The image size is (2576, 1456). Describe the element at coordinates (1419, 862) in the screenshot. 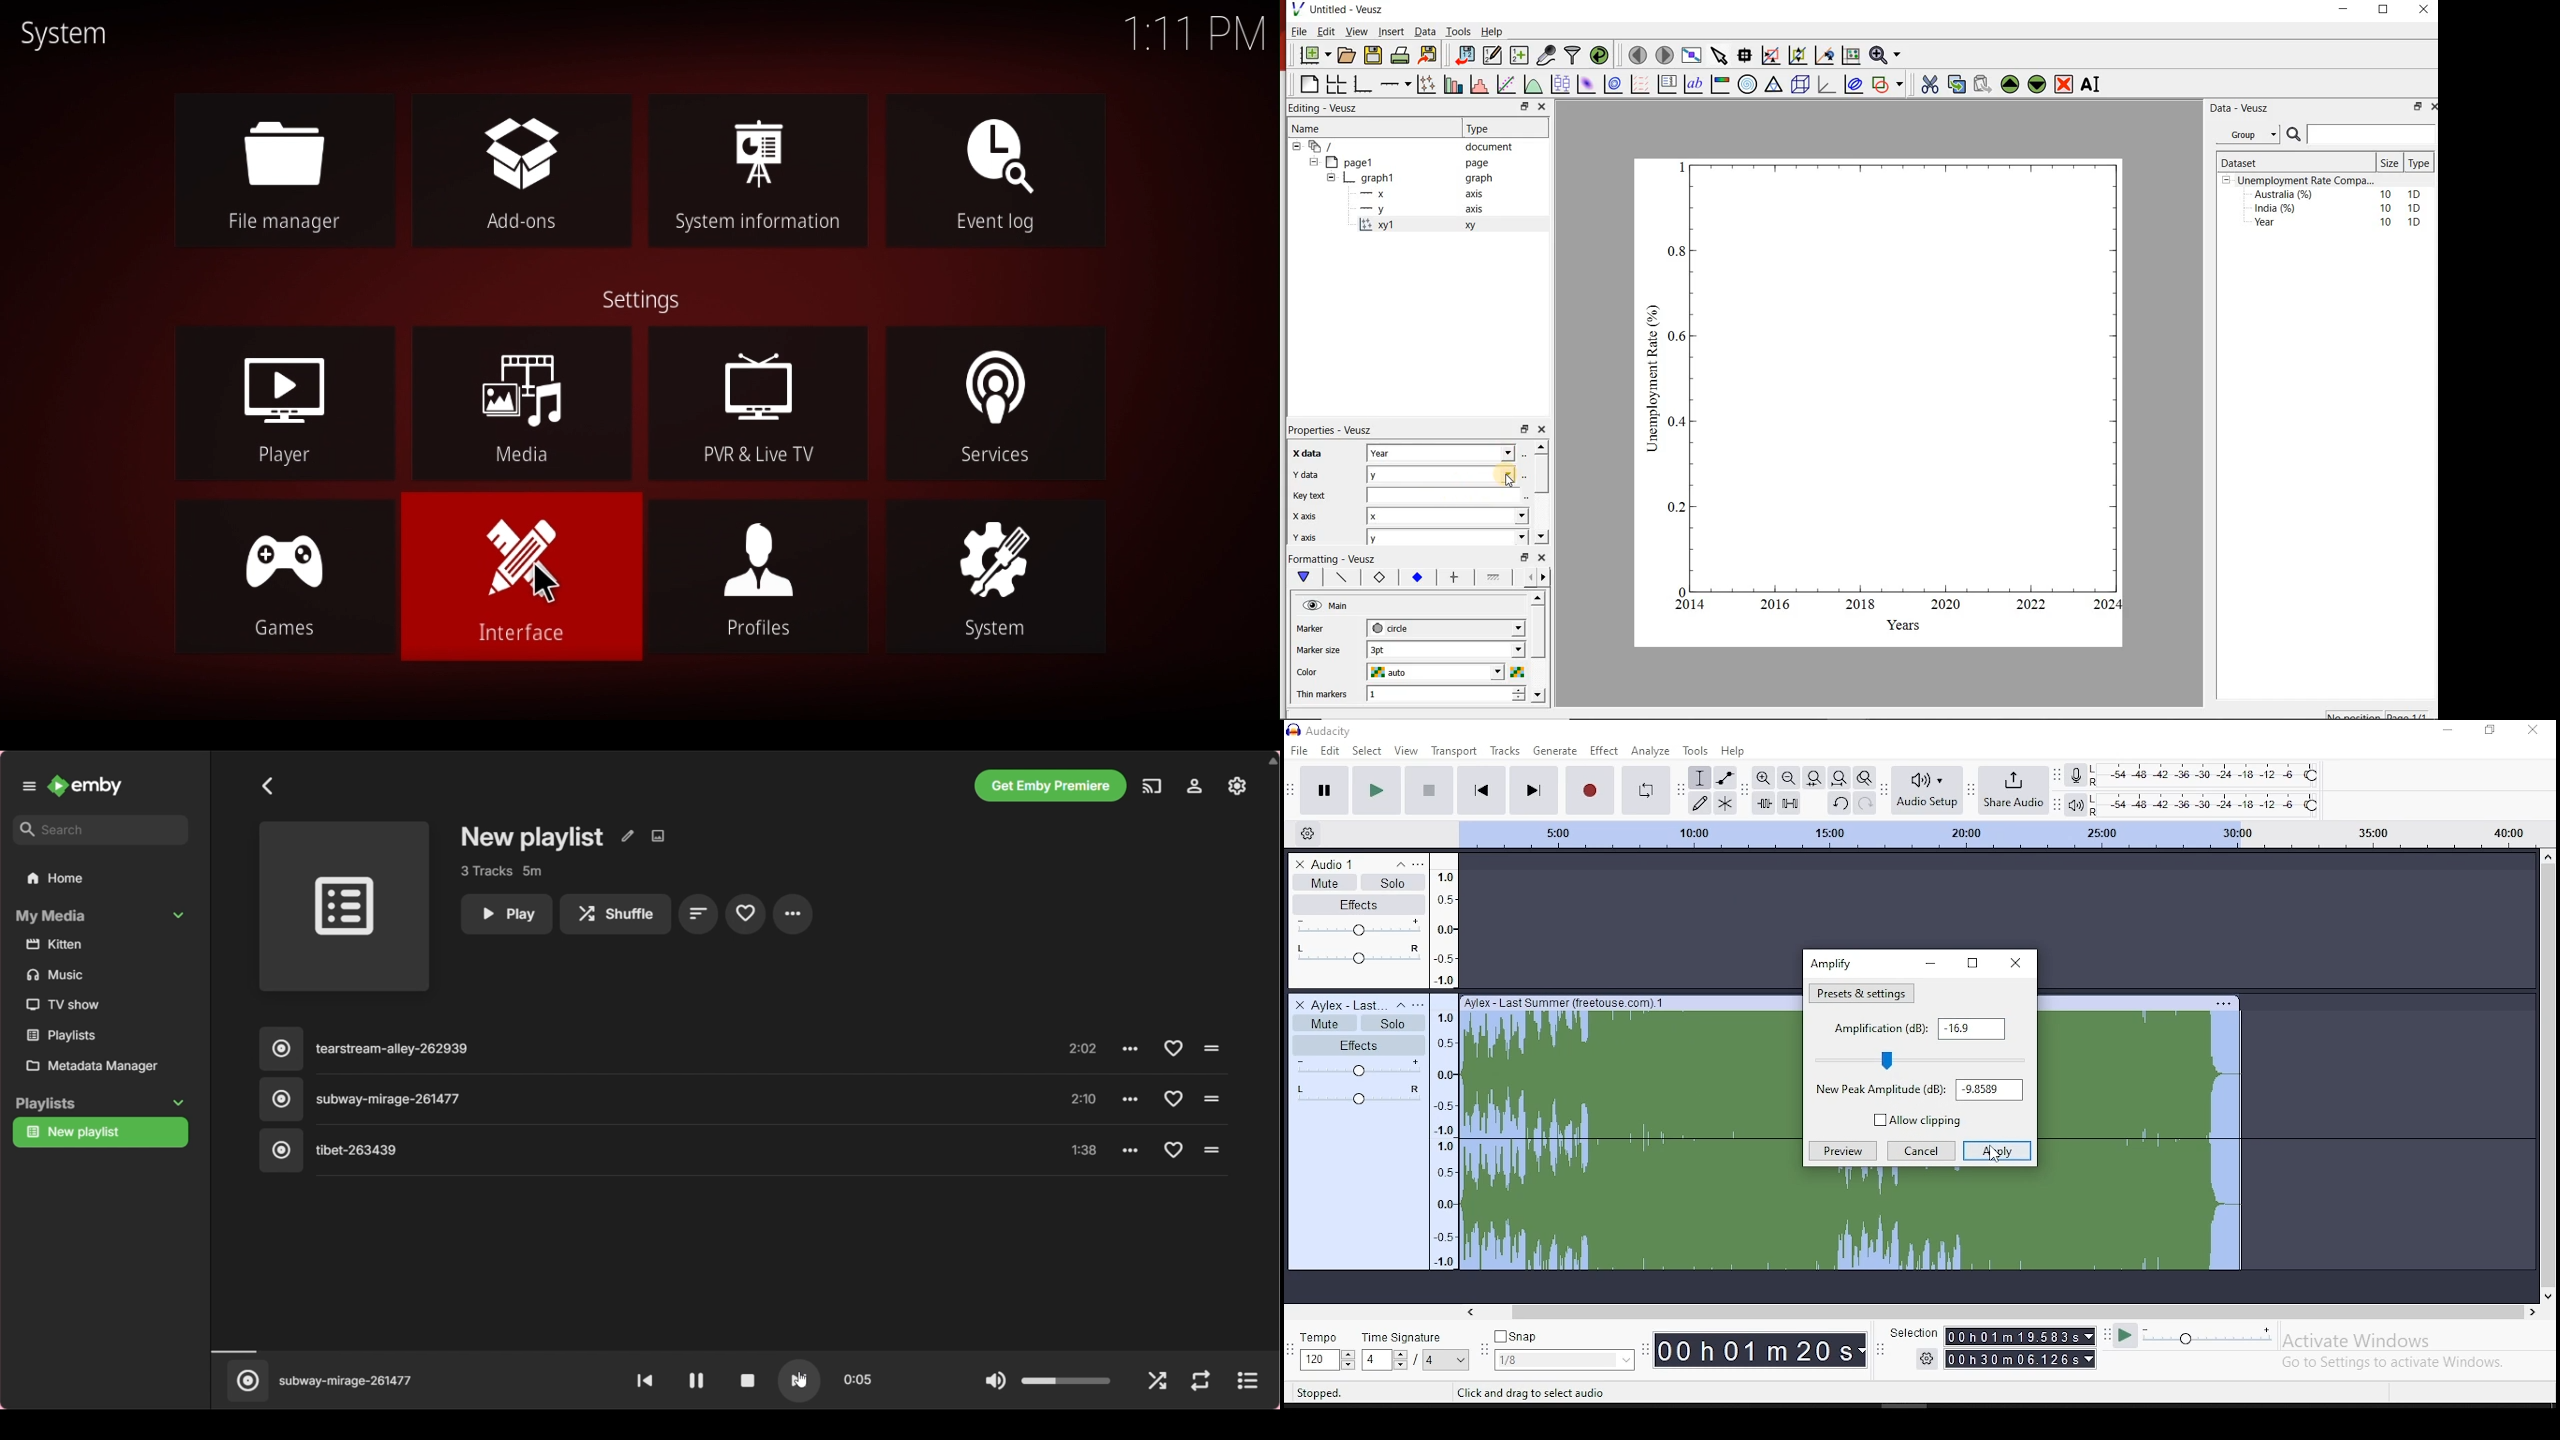

I see `open menu` at that location.